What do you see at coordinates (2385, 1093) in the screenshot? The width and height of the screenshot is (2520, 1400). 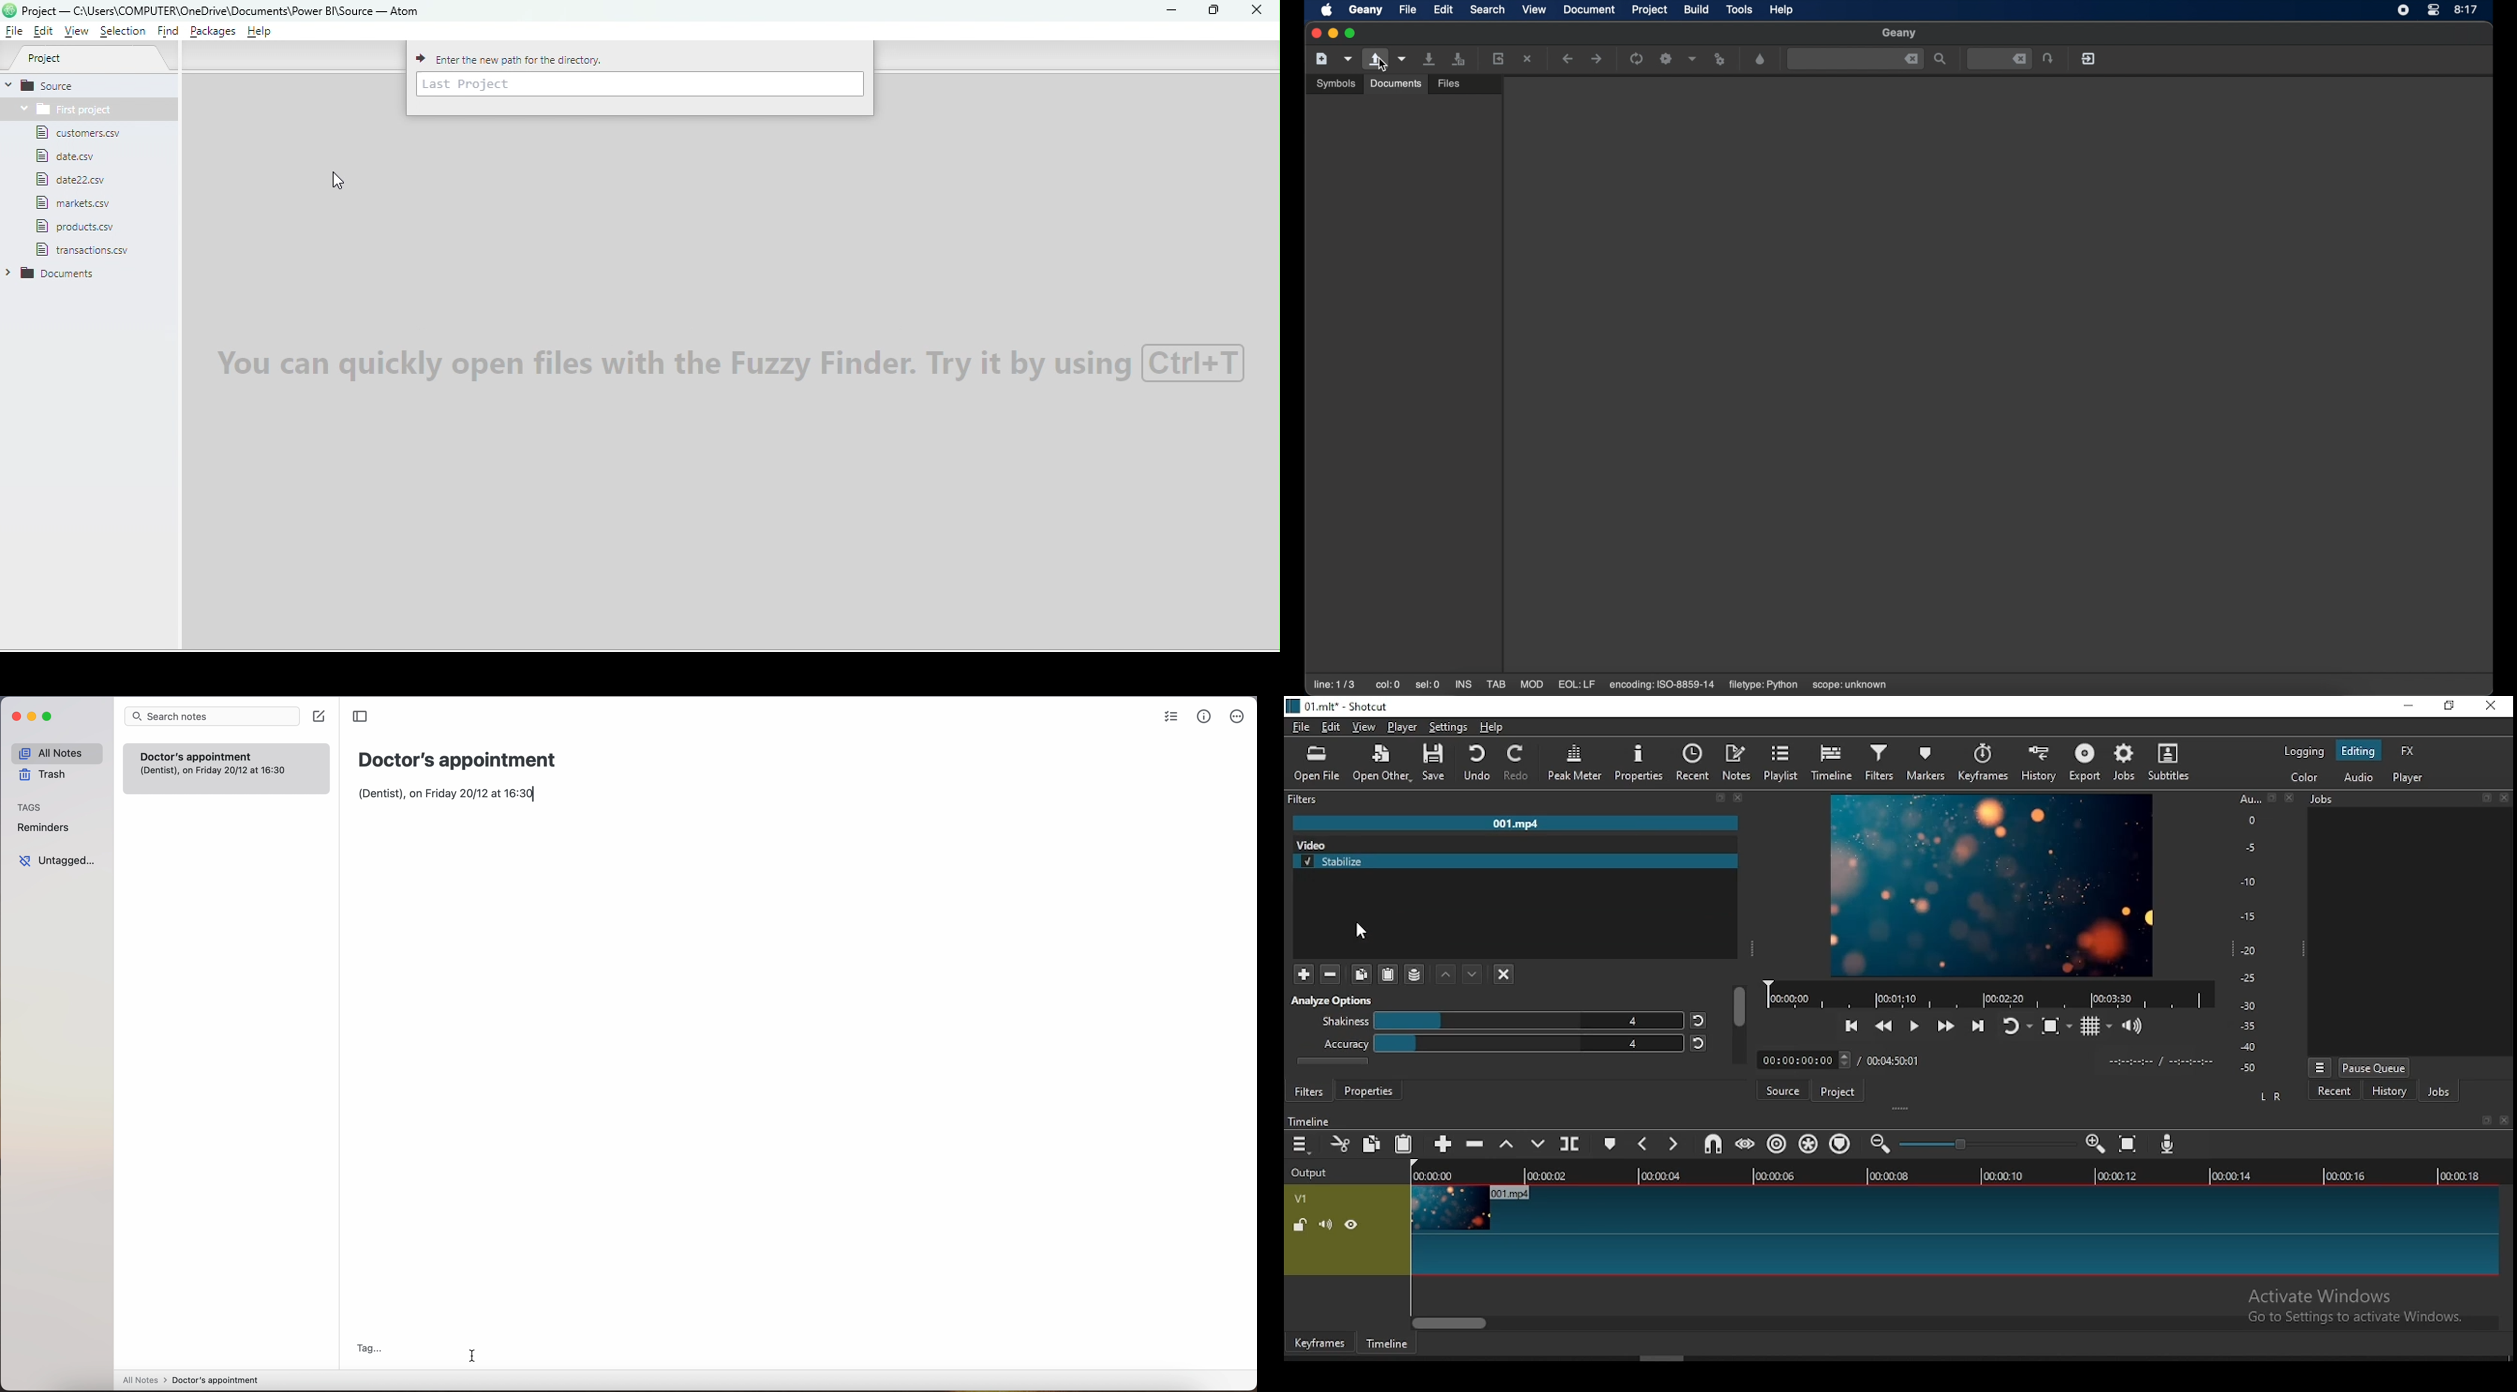 I see `history` at bounding box center [2385, 1093].